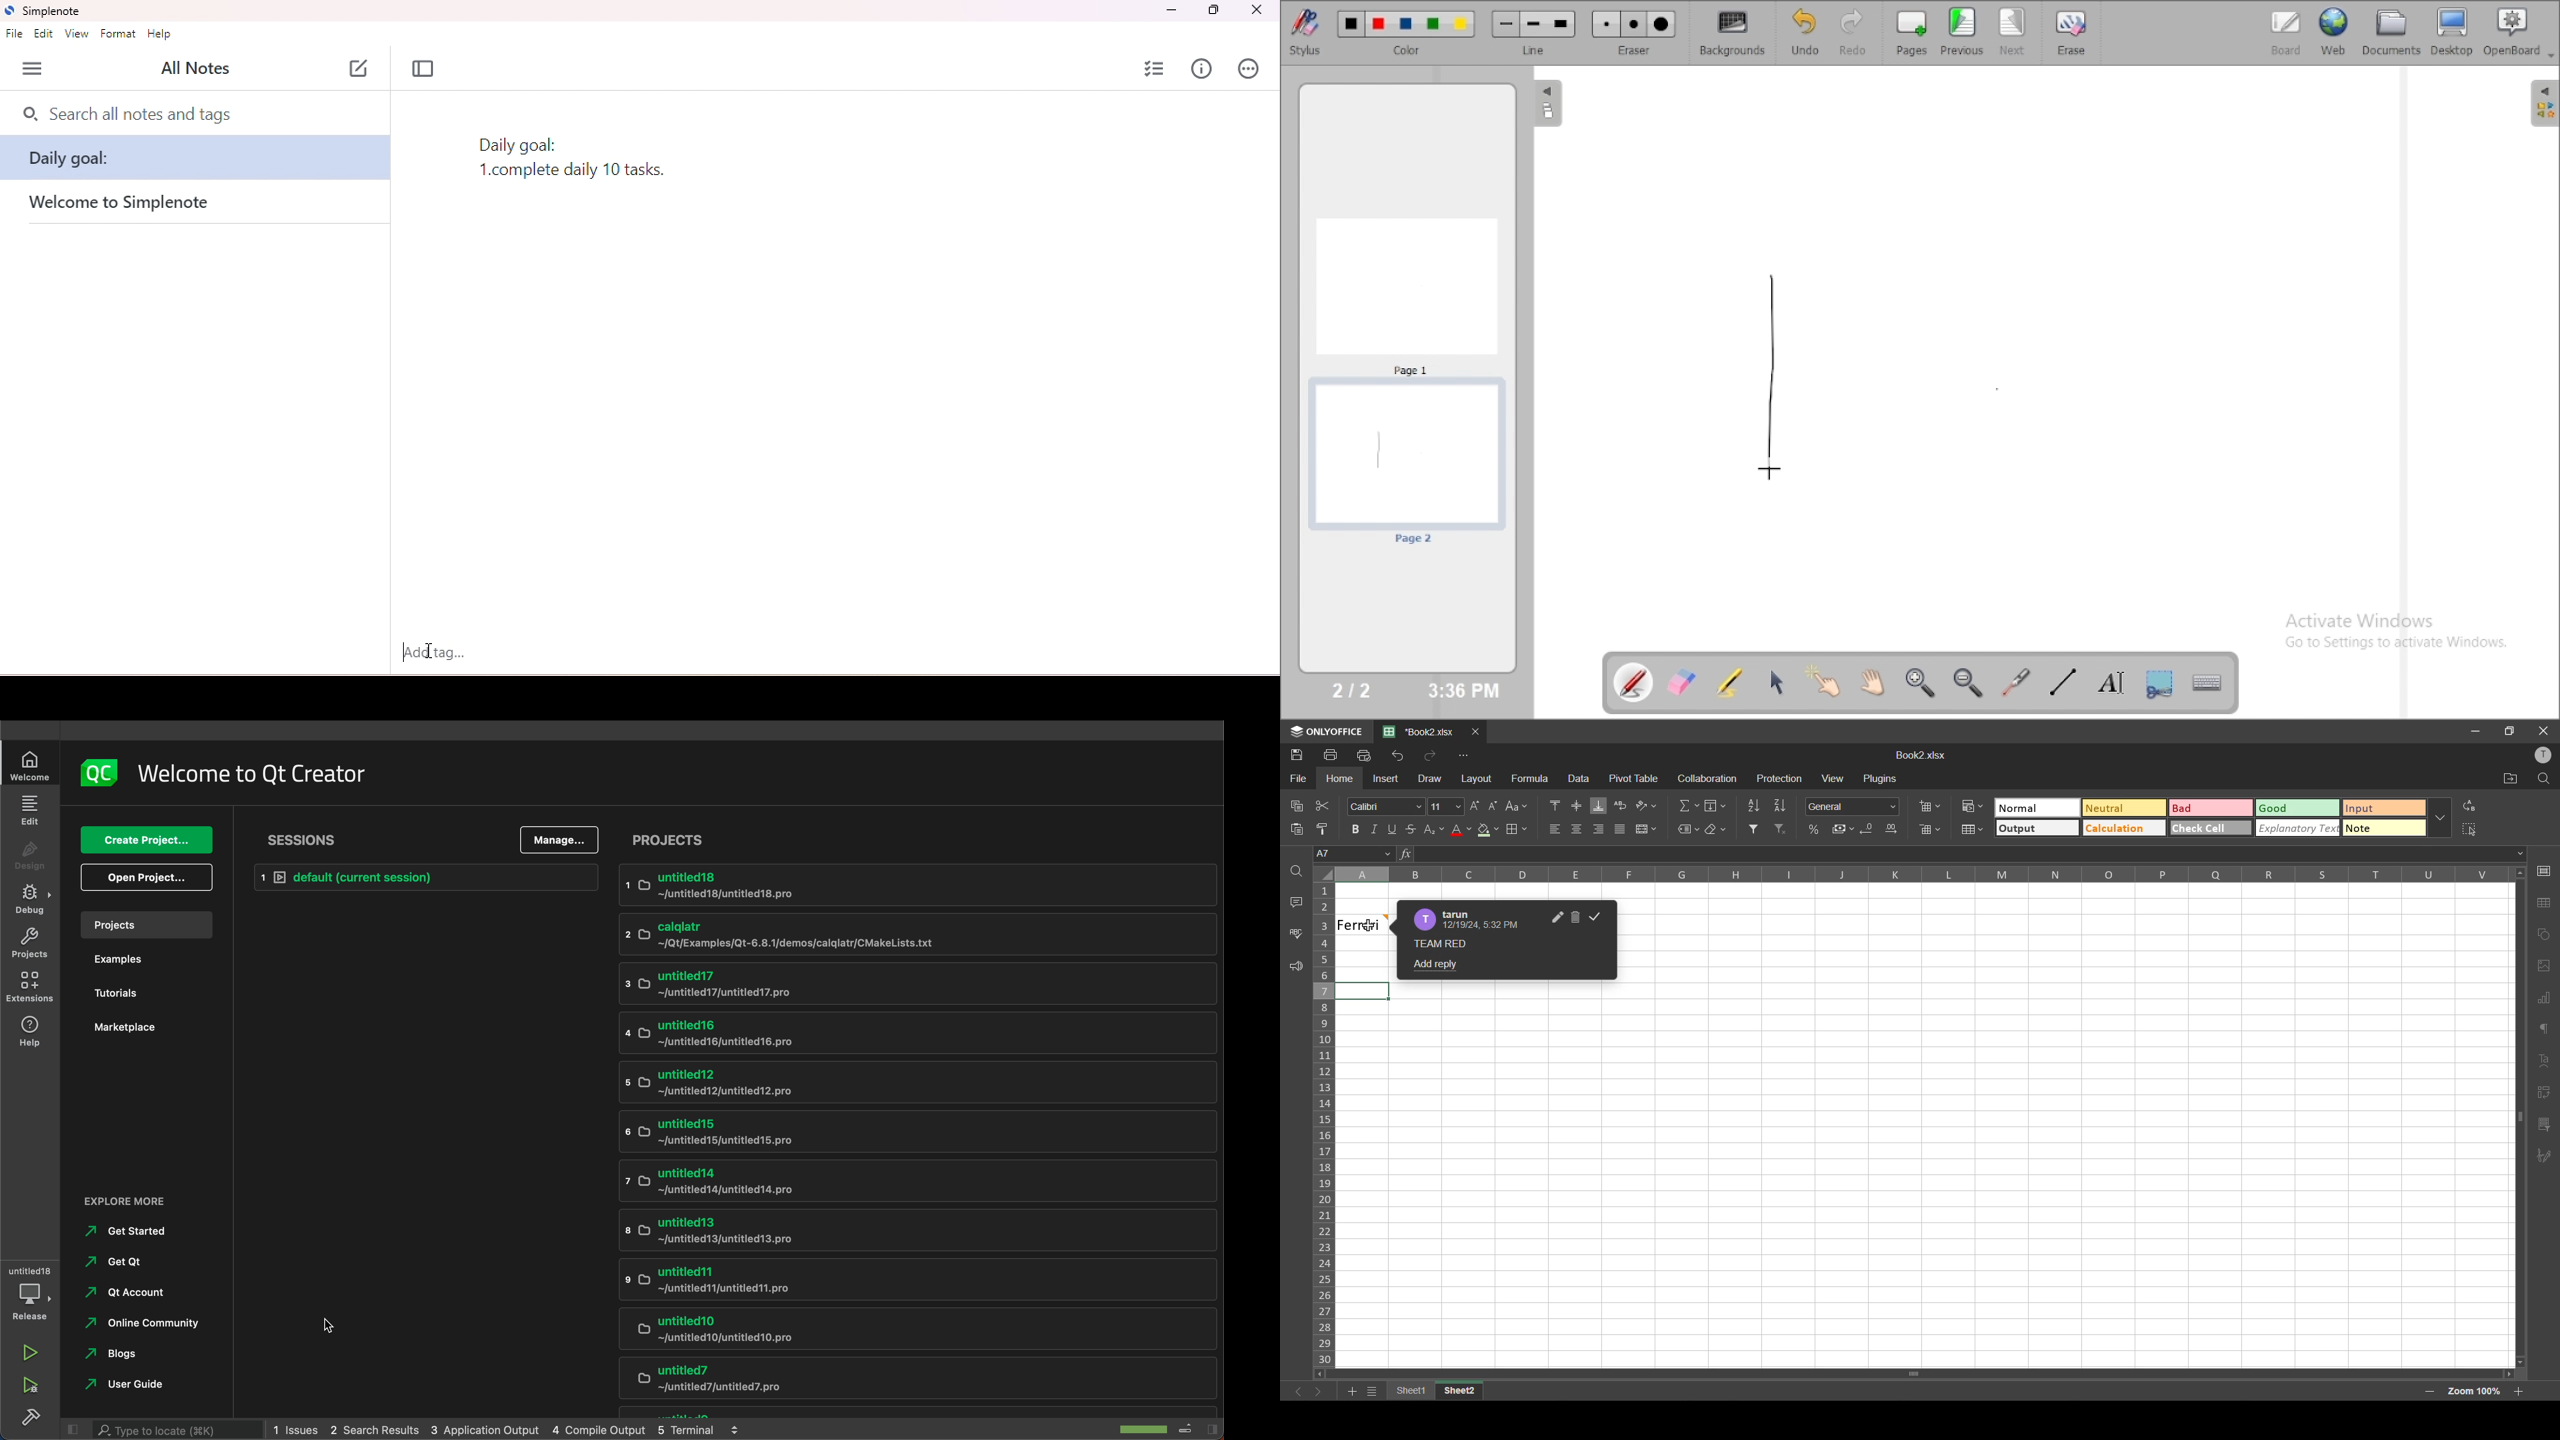  Describe the element at coordinates (1493, 806) in the screenshot. I see `decrement size` at that location.